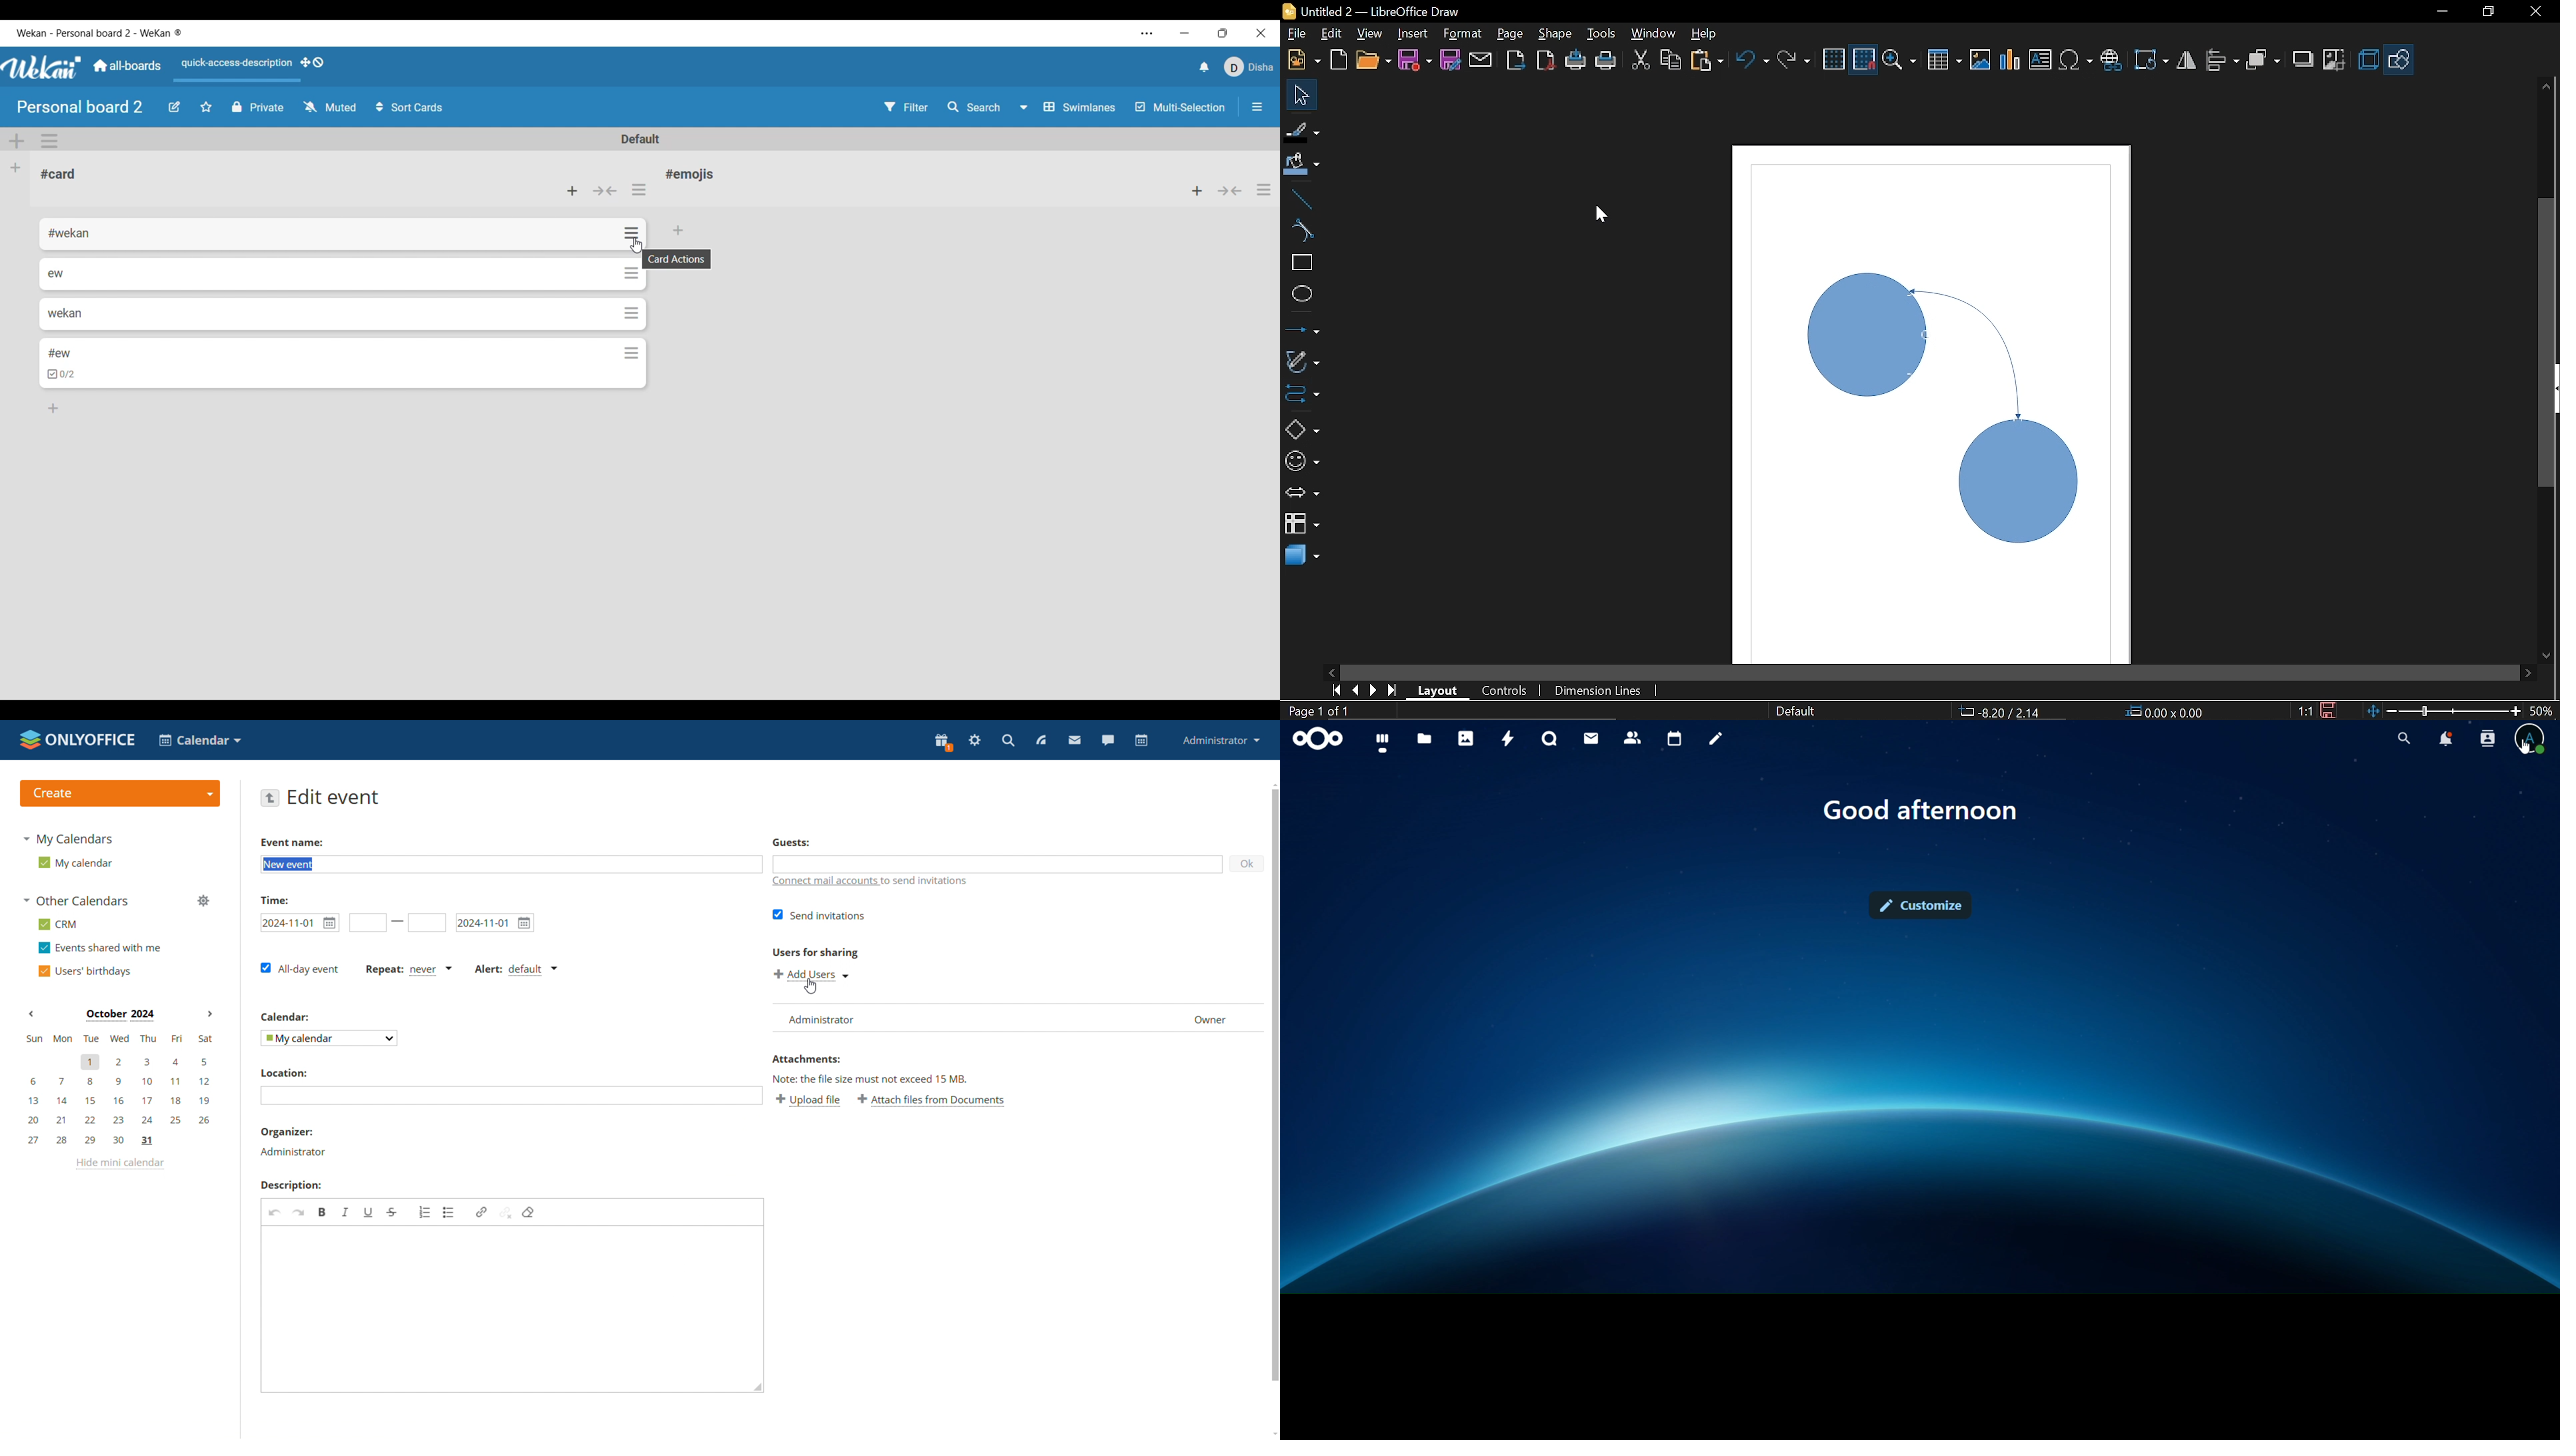  What do you see at coordinates (2523, 752) in the screenshot?
I see `cursor` at bounding box center [2523, 752].